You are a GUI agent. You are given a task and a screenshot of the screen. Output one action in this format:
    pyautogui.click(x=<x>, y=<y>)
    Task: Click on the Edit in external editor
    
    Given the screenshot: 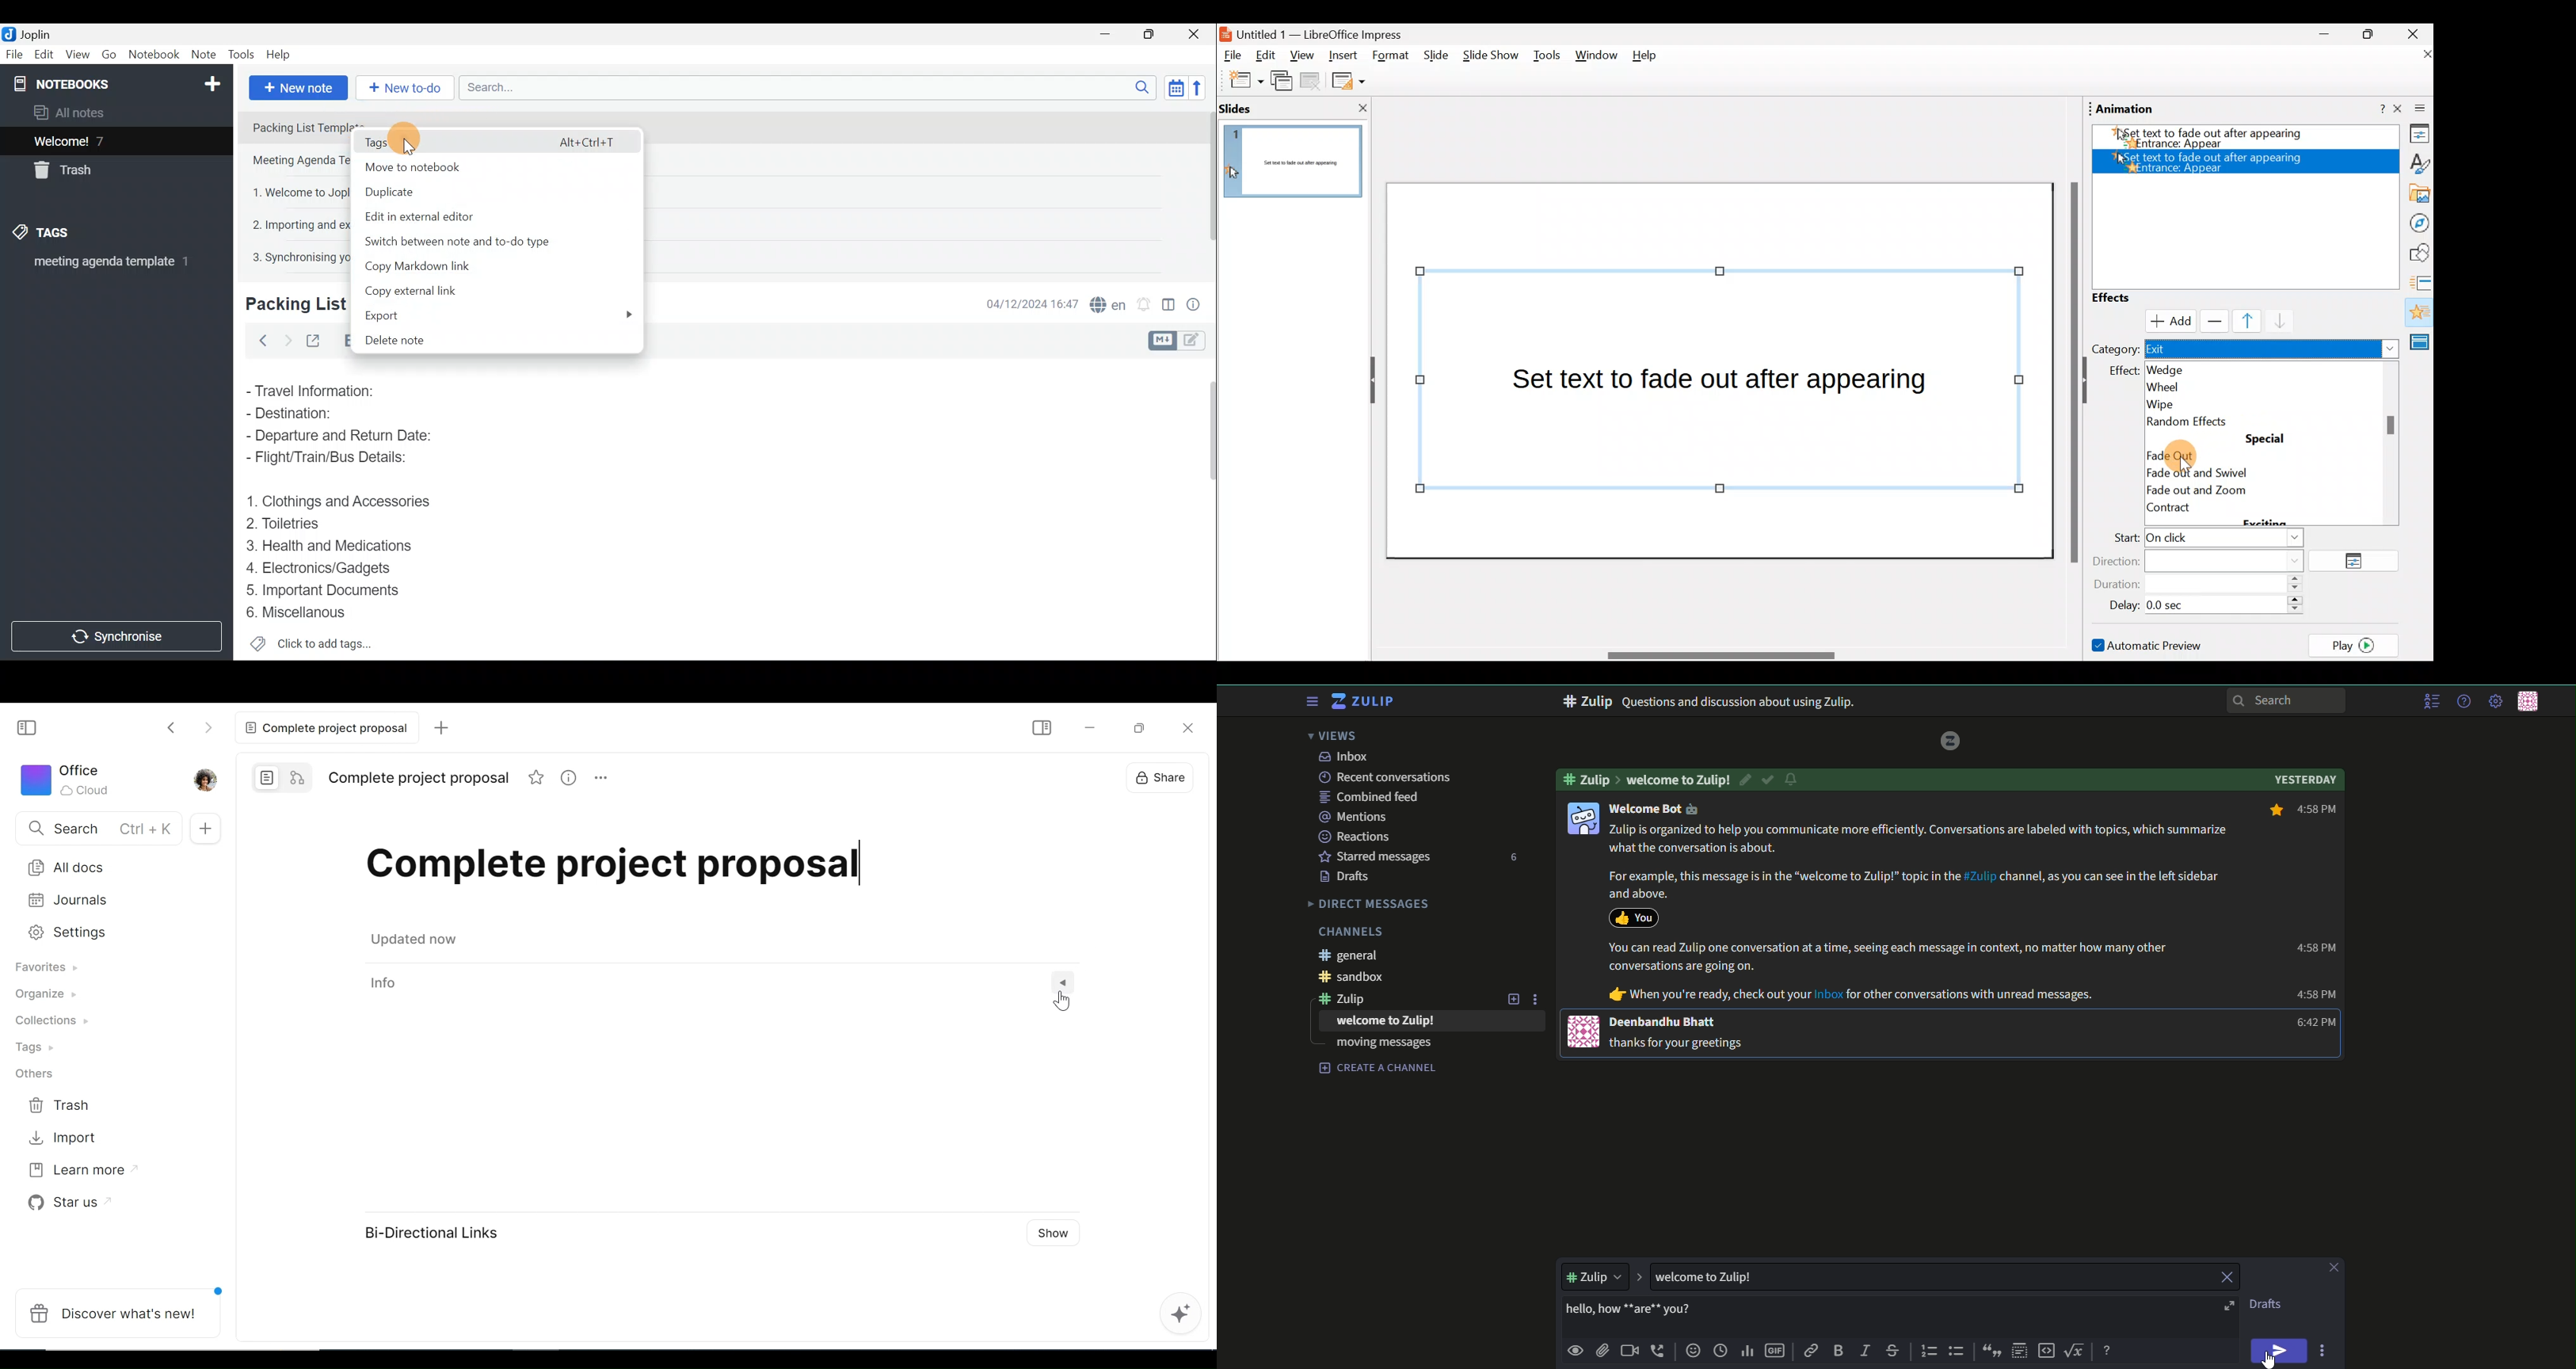 What is the action you would take?
    pyautogui.click(x=435, y=217)
    